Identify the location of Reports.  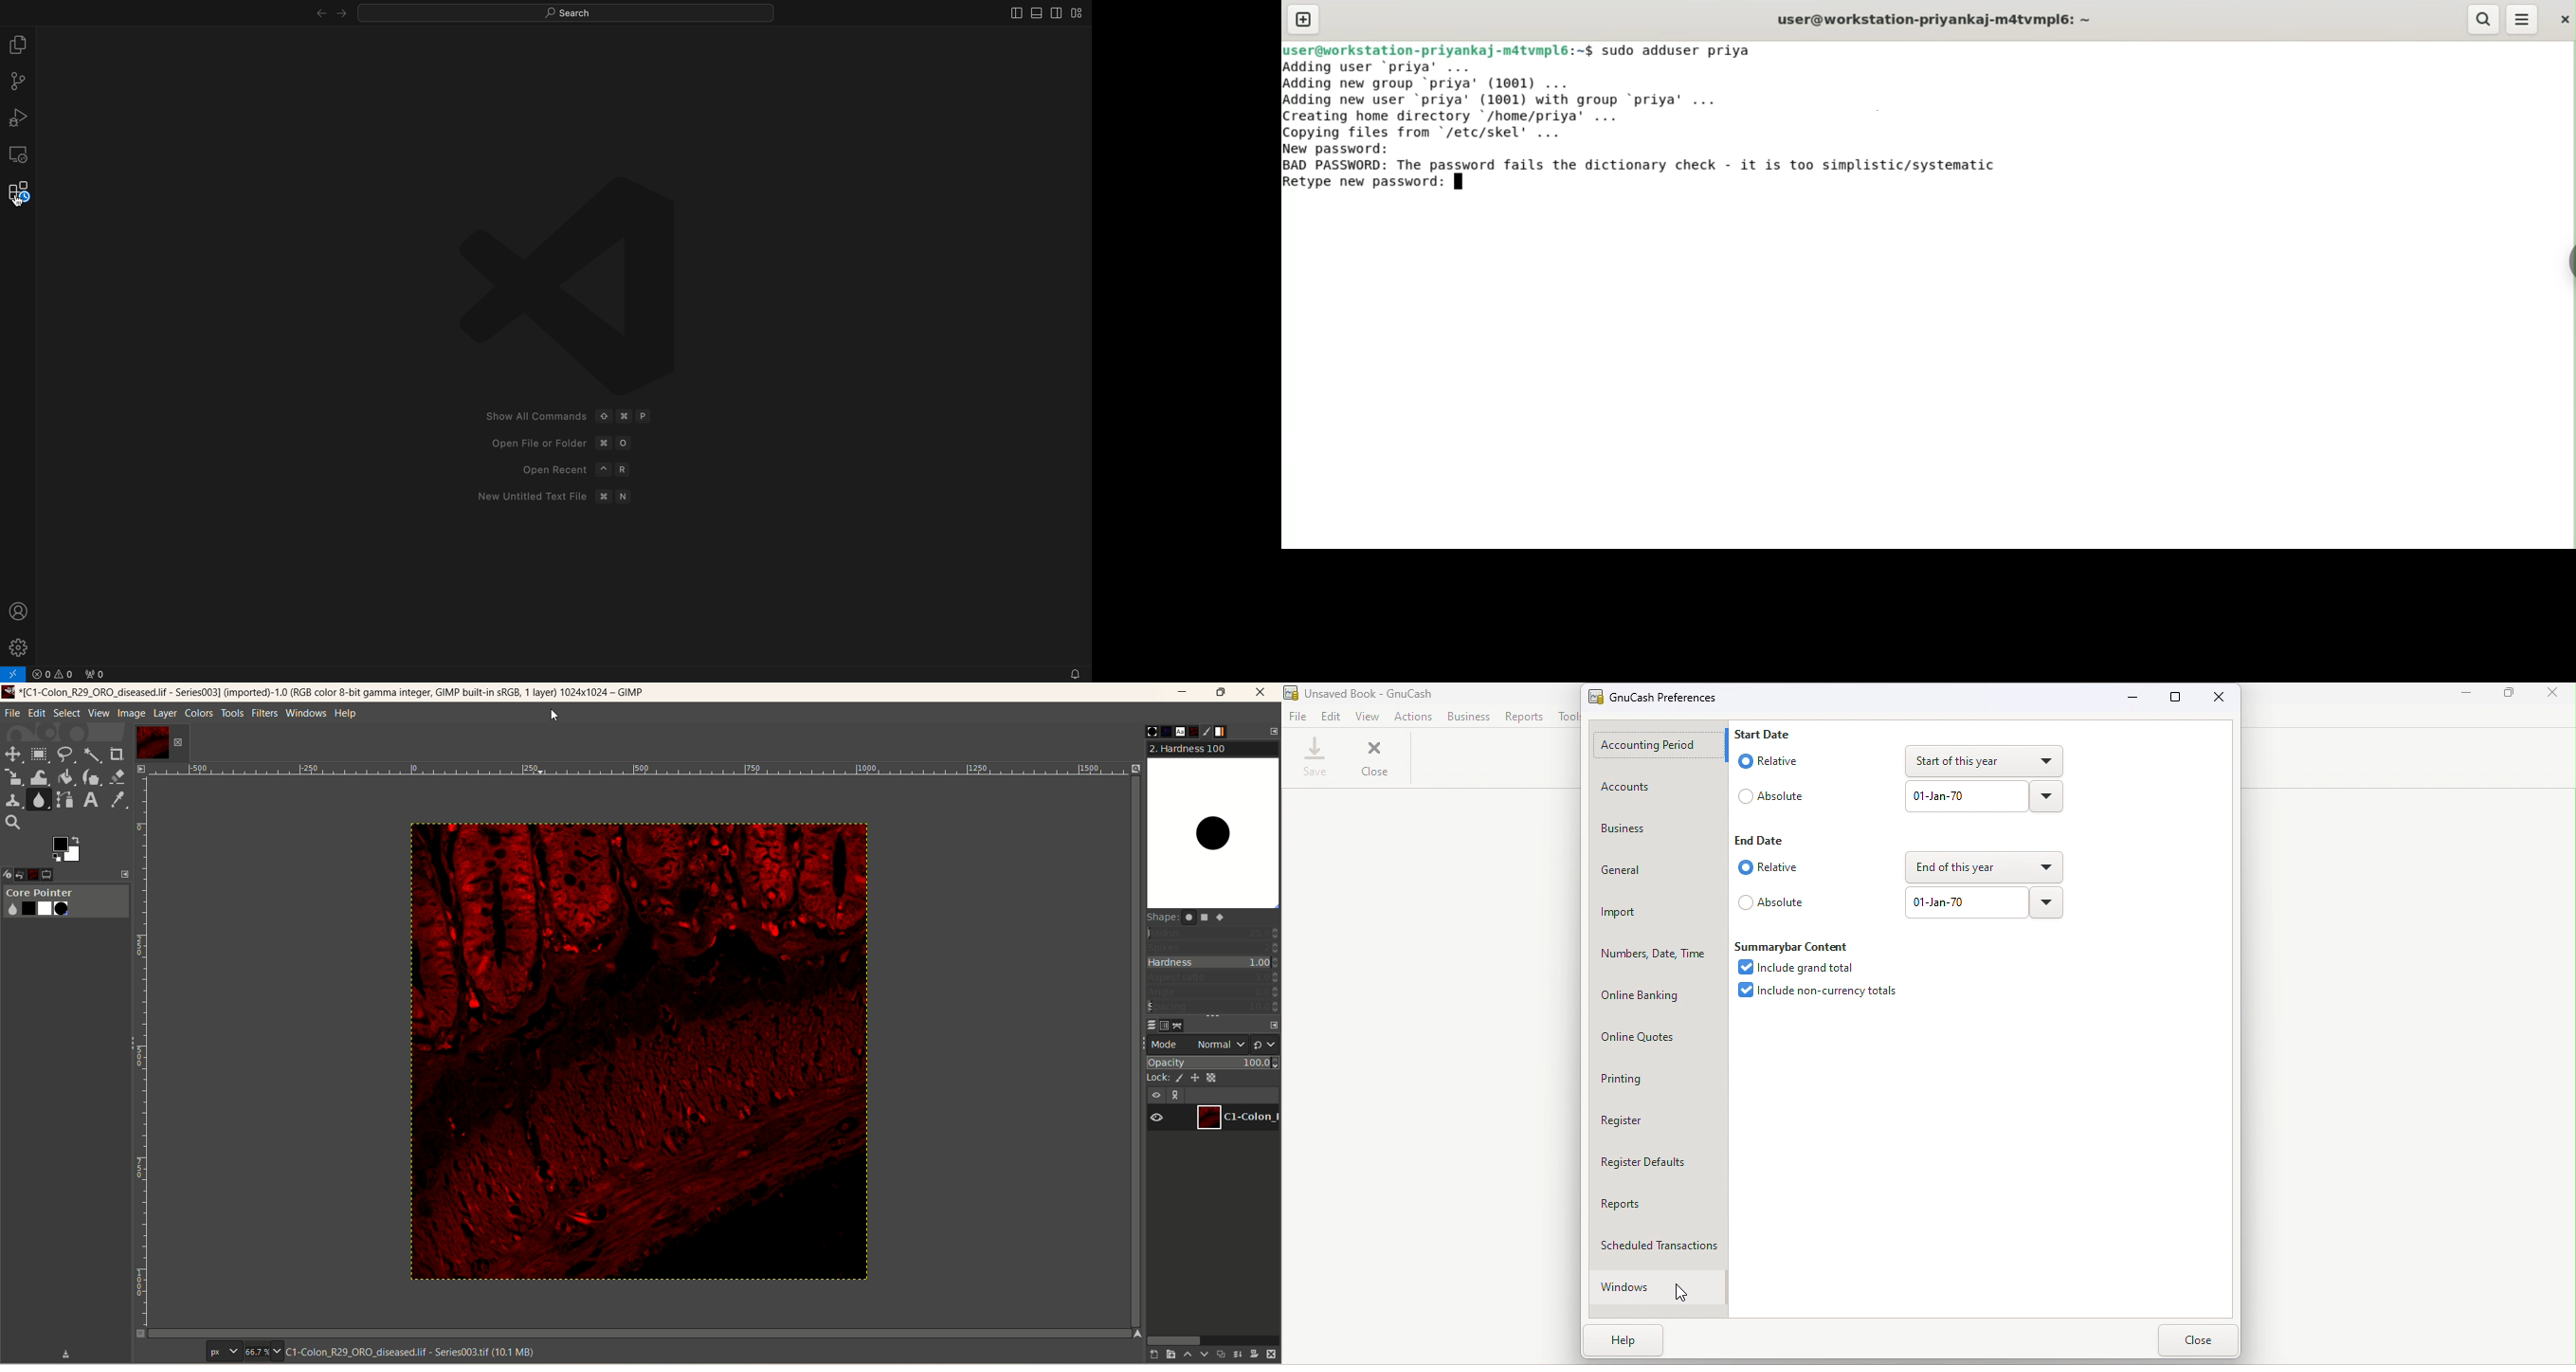
(1660, 1201).